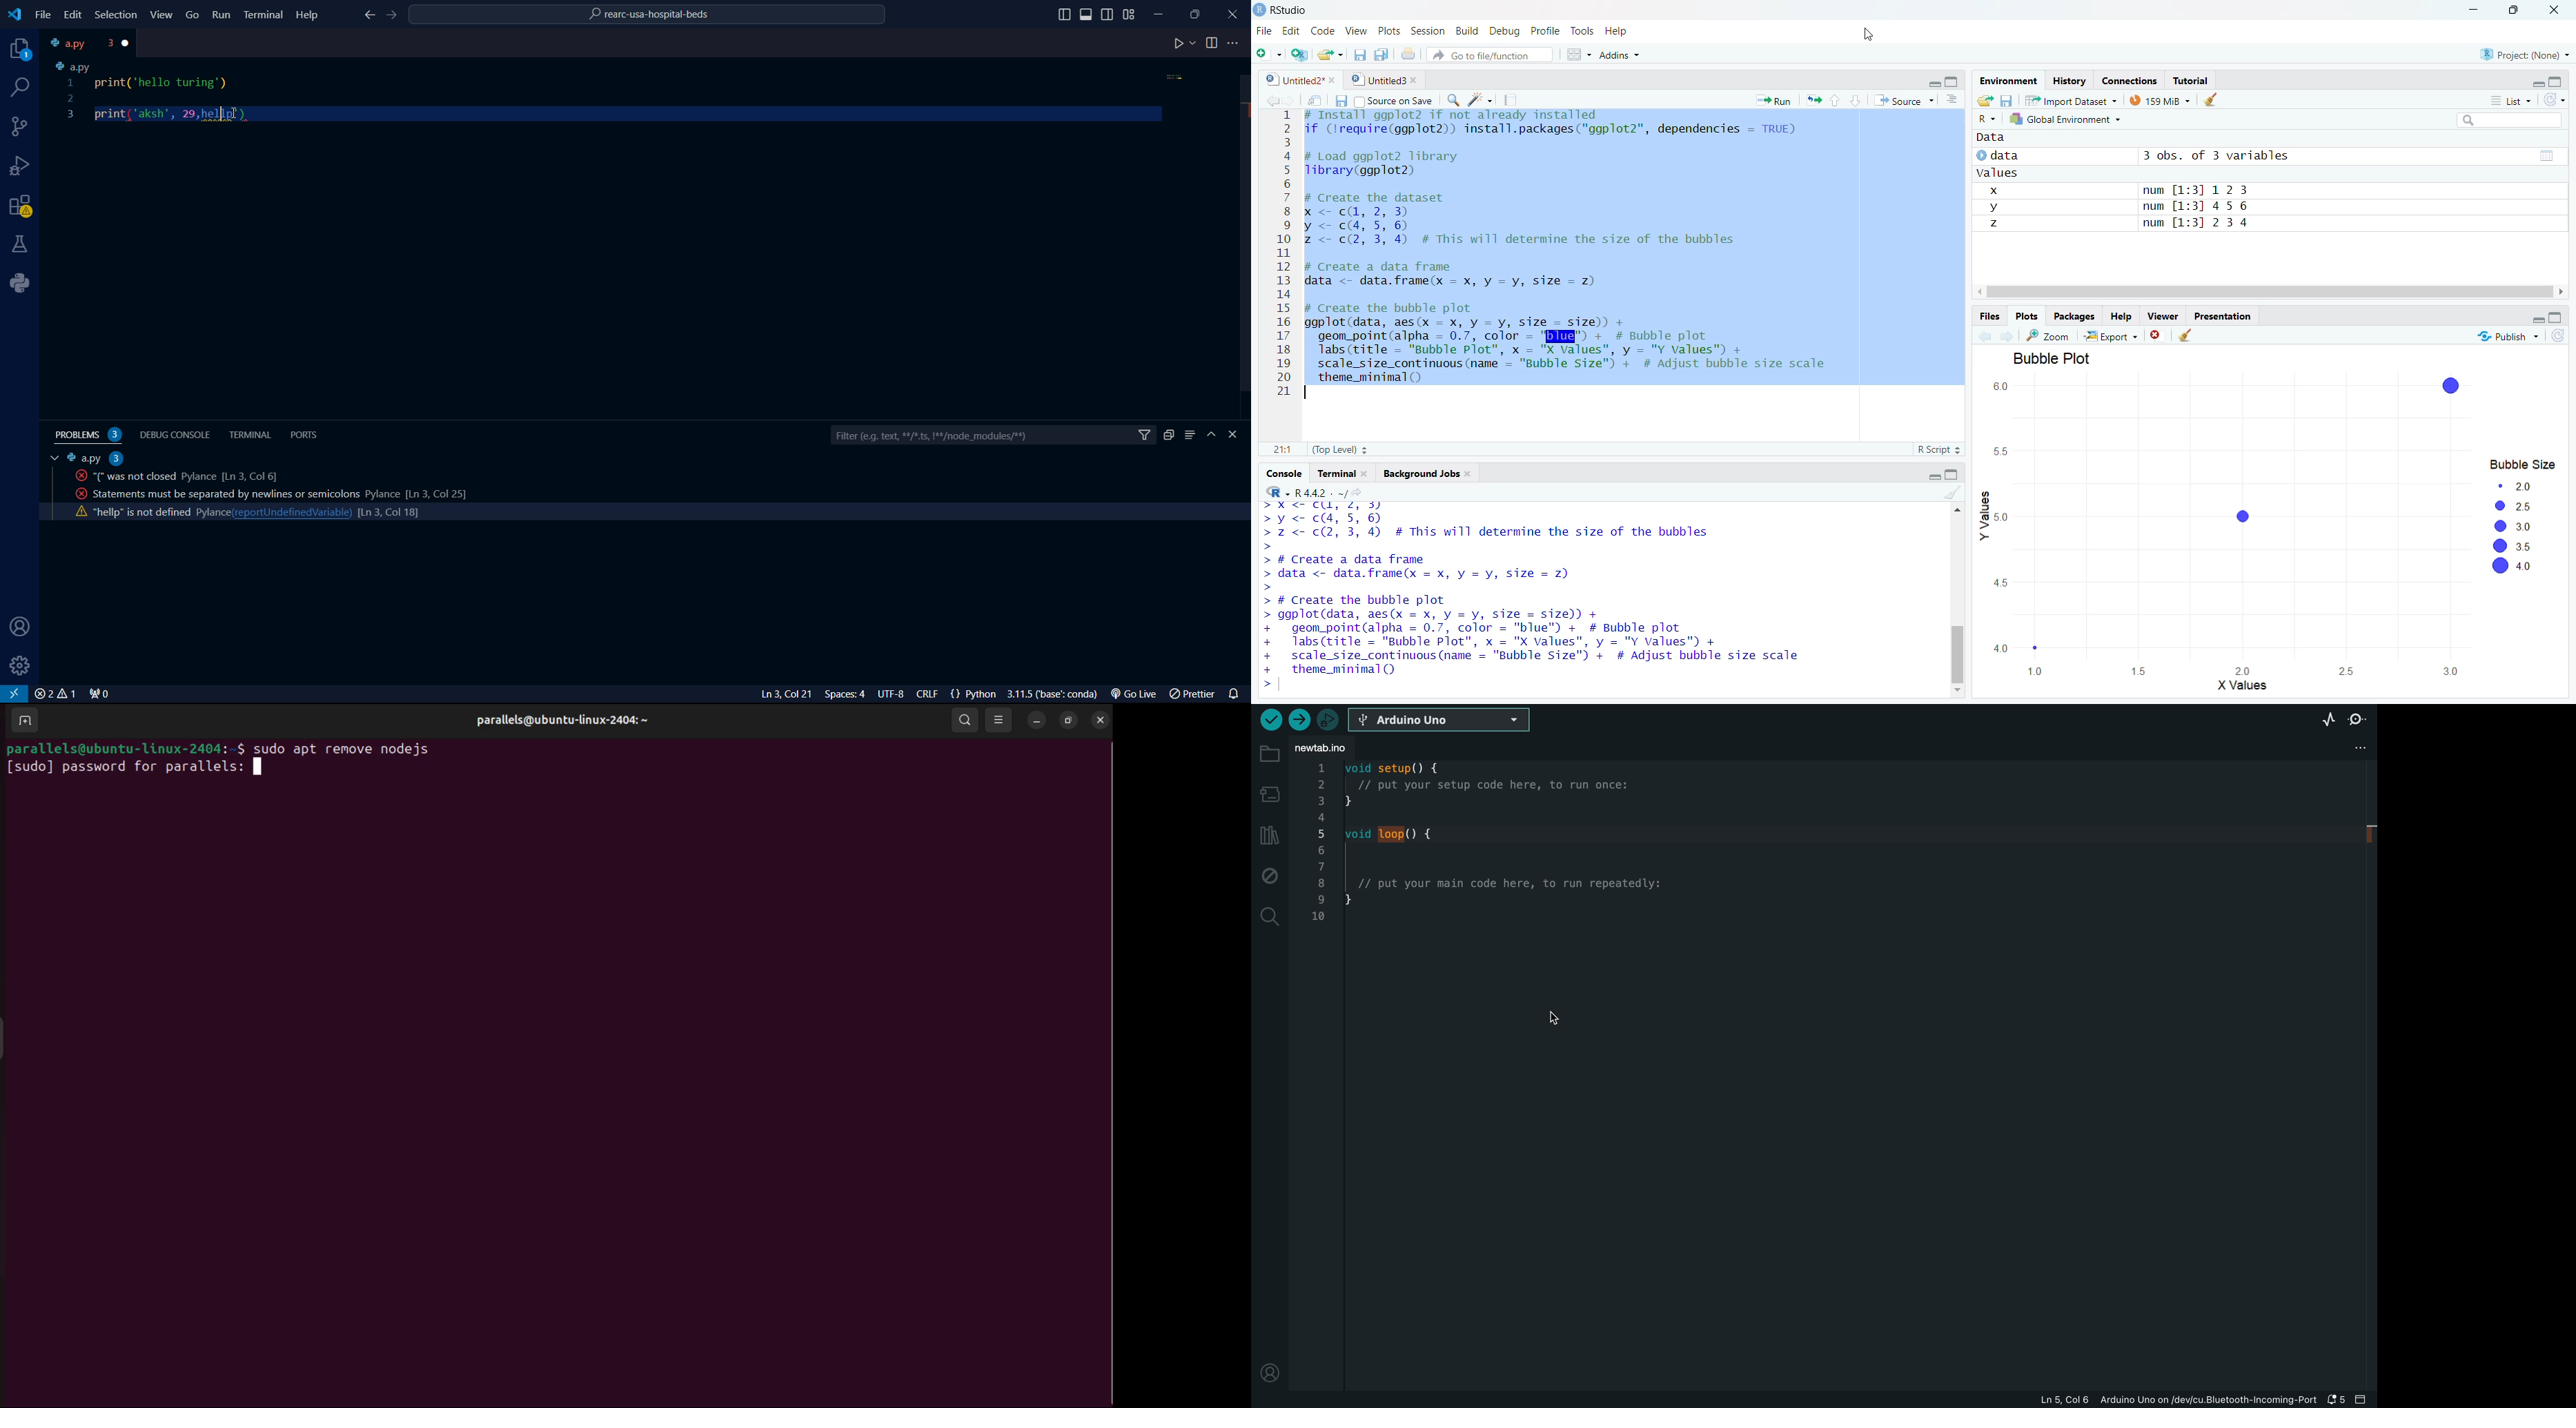 This screenshot has height=1428, width=2576. I want to click on Addins , so click(1660, 54).